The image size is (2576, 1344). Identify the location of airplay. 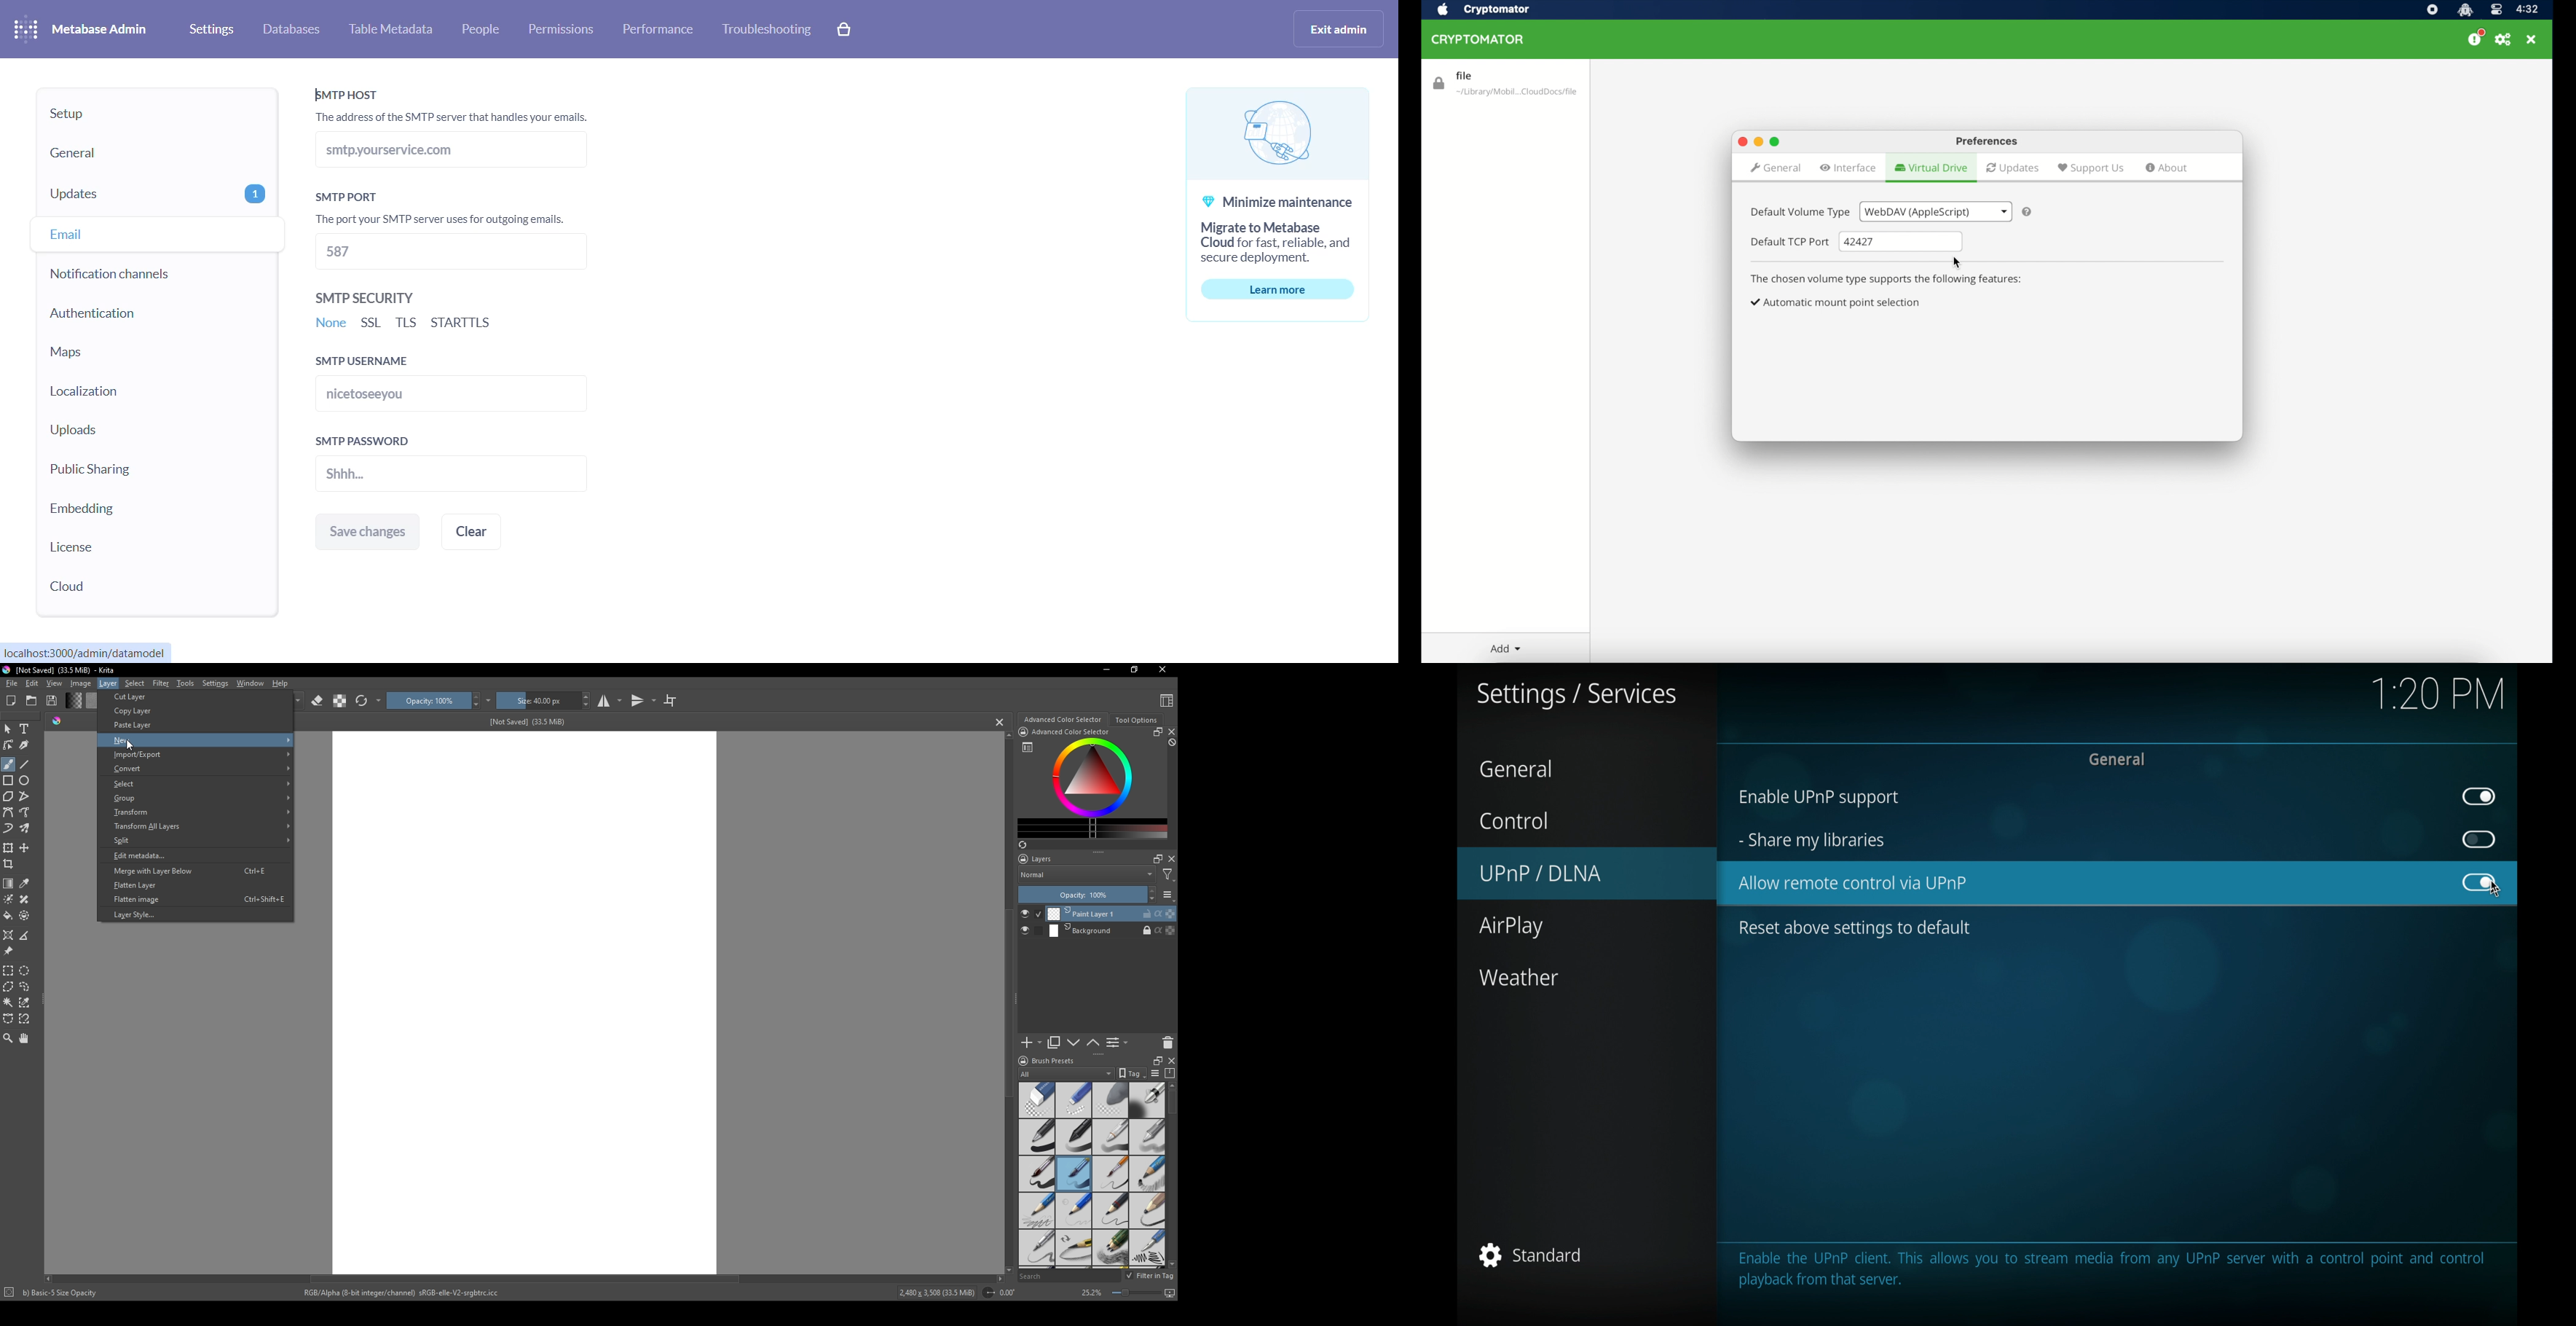
(1510, 928).